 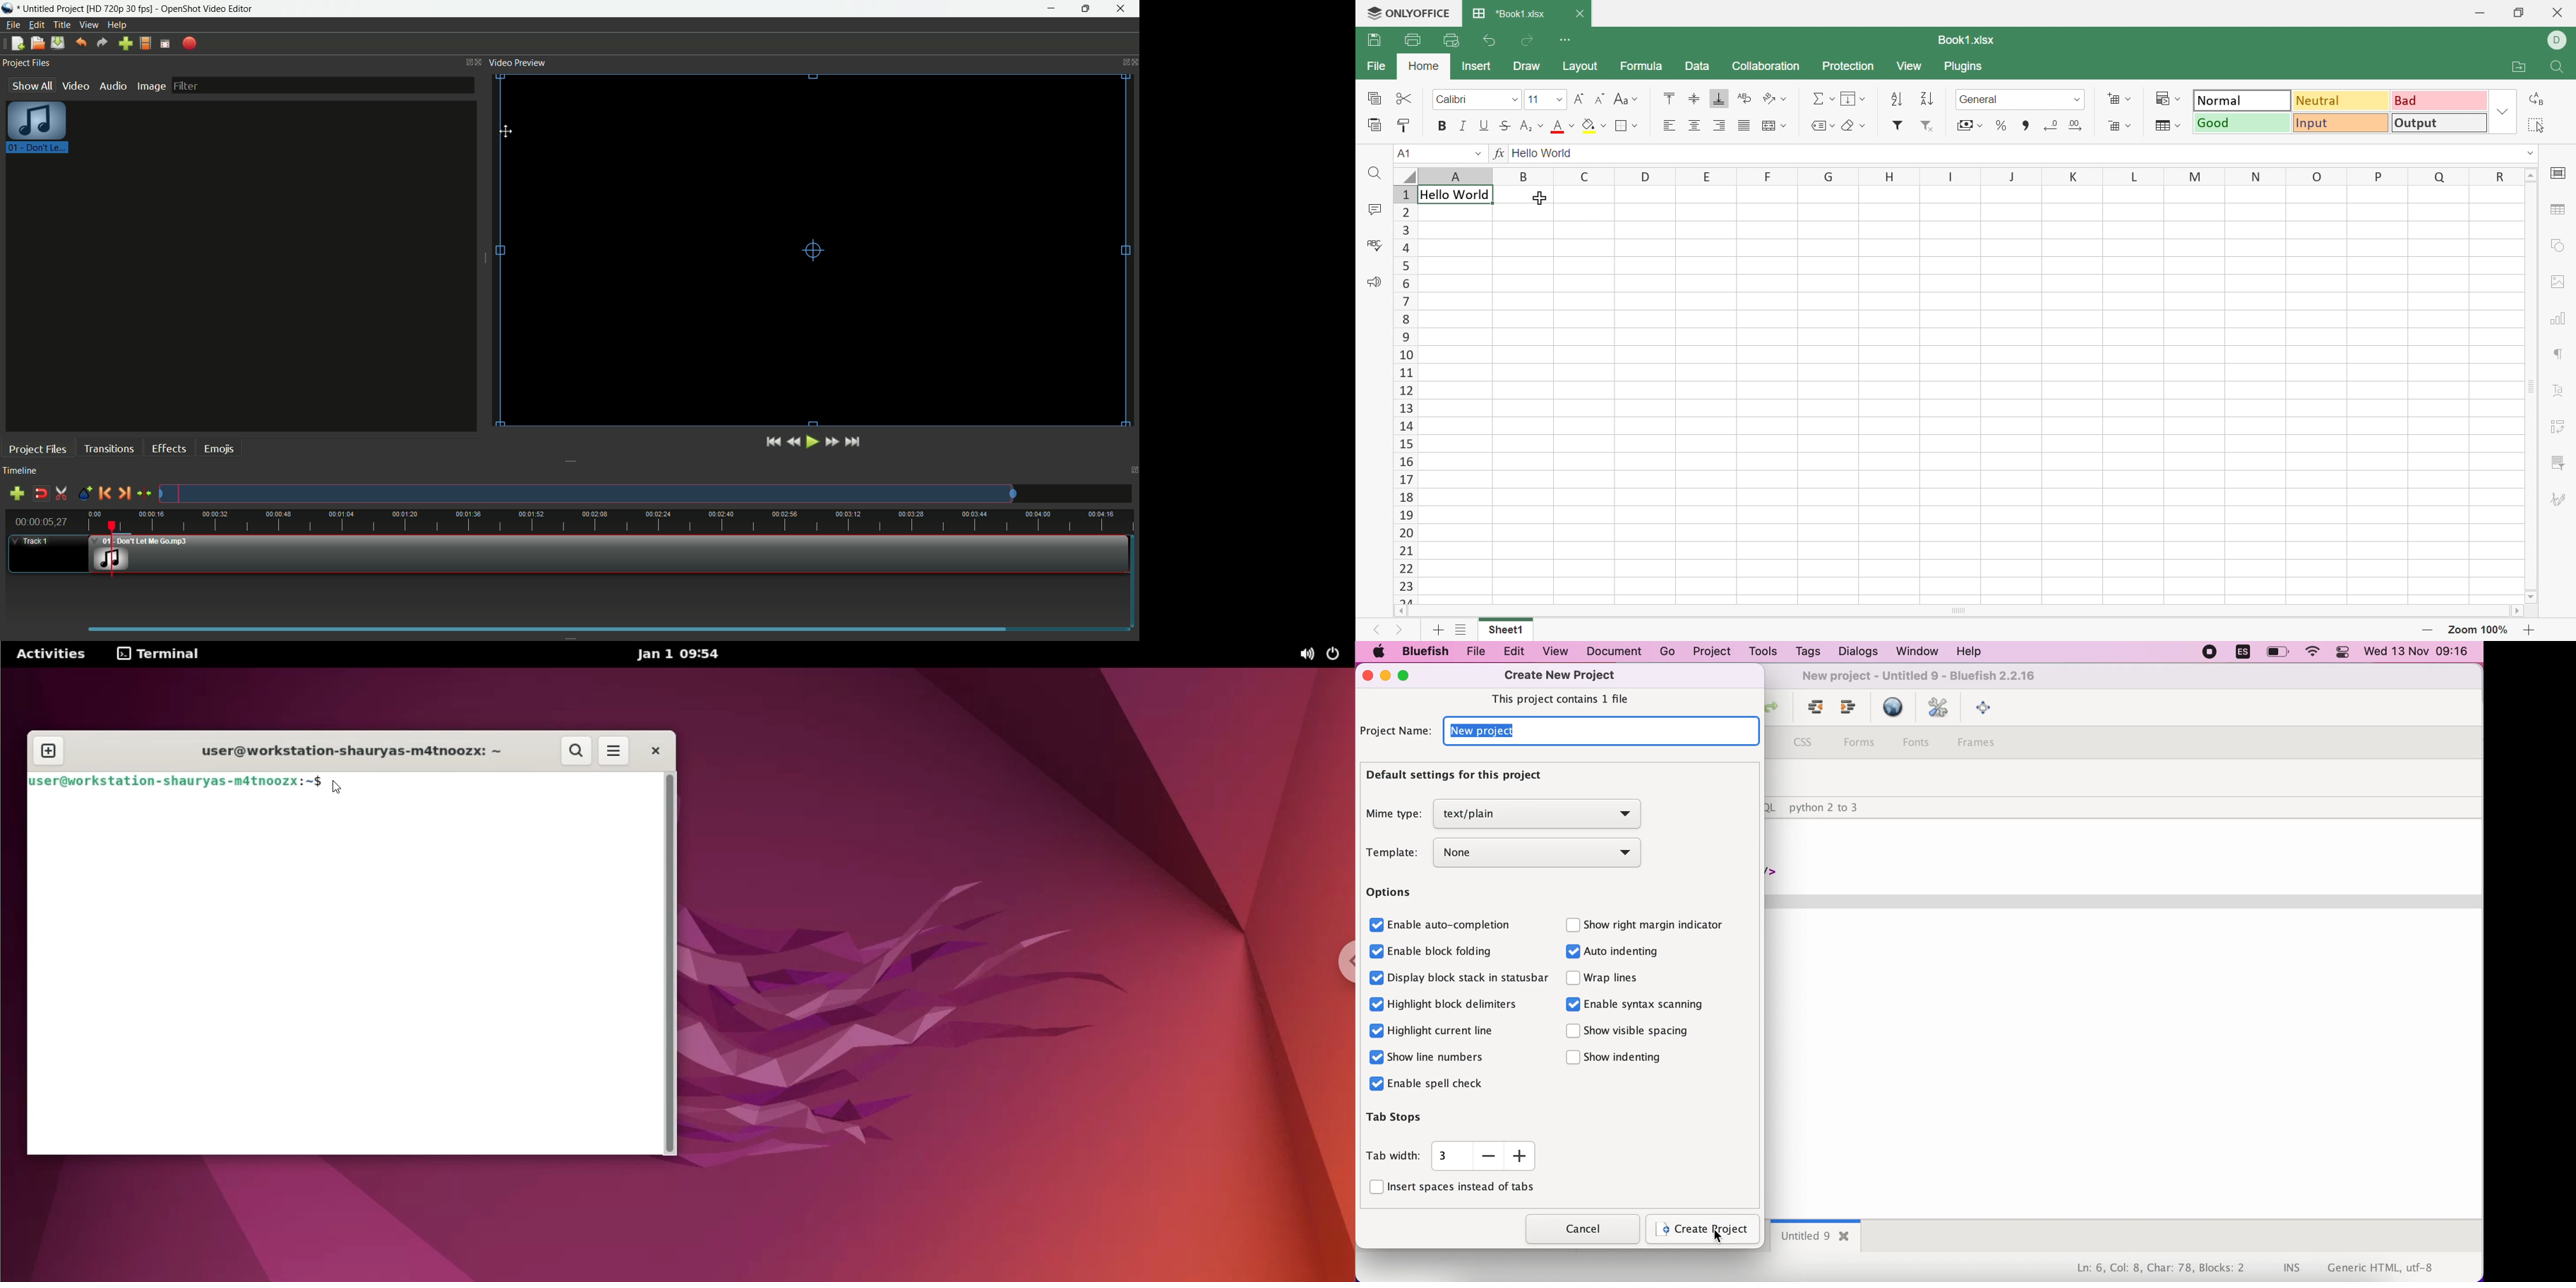 I want to click on power options, so click(x=1338, y=654).